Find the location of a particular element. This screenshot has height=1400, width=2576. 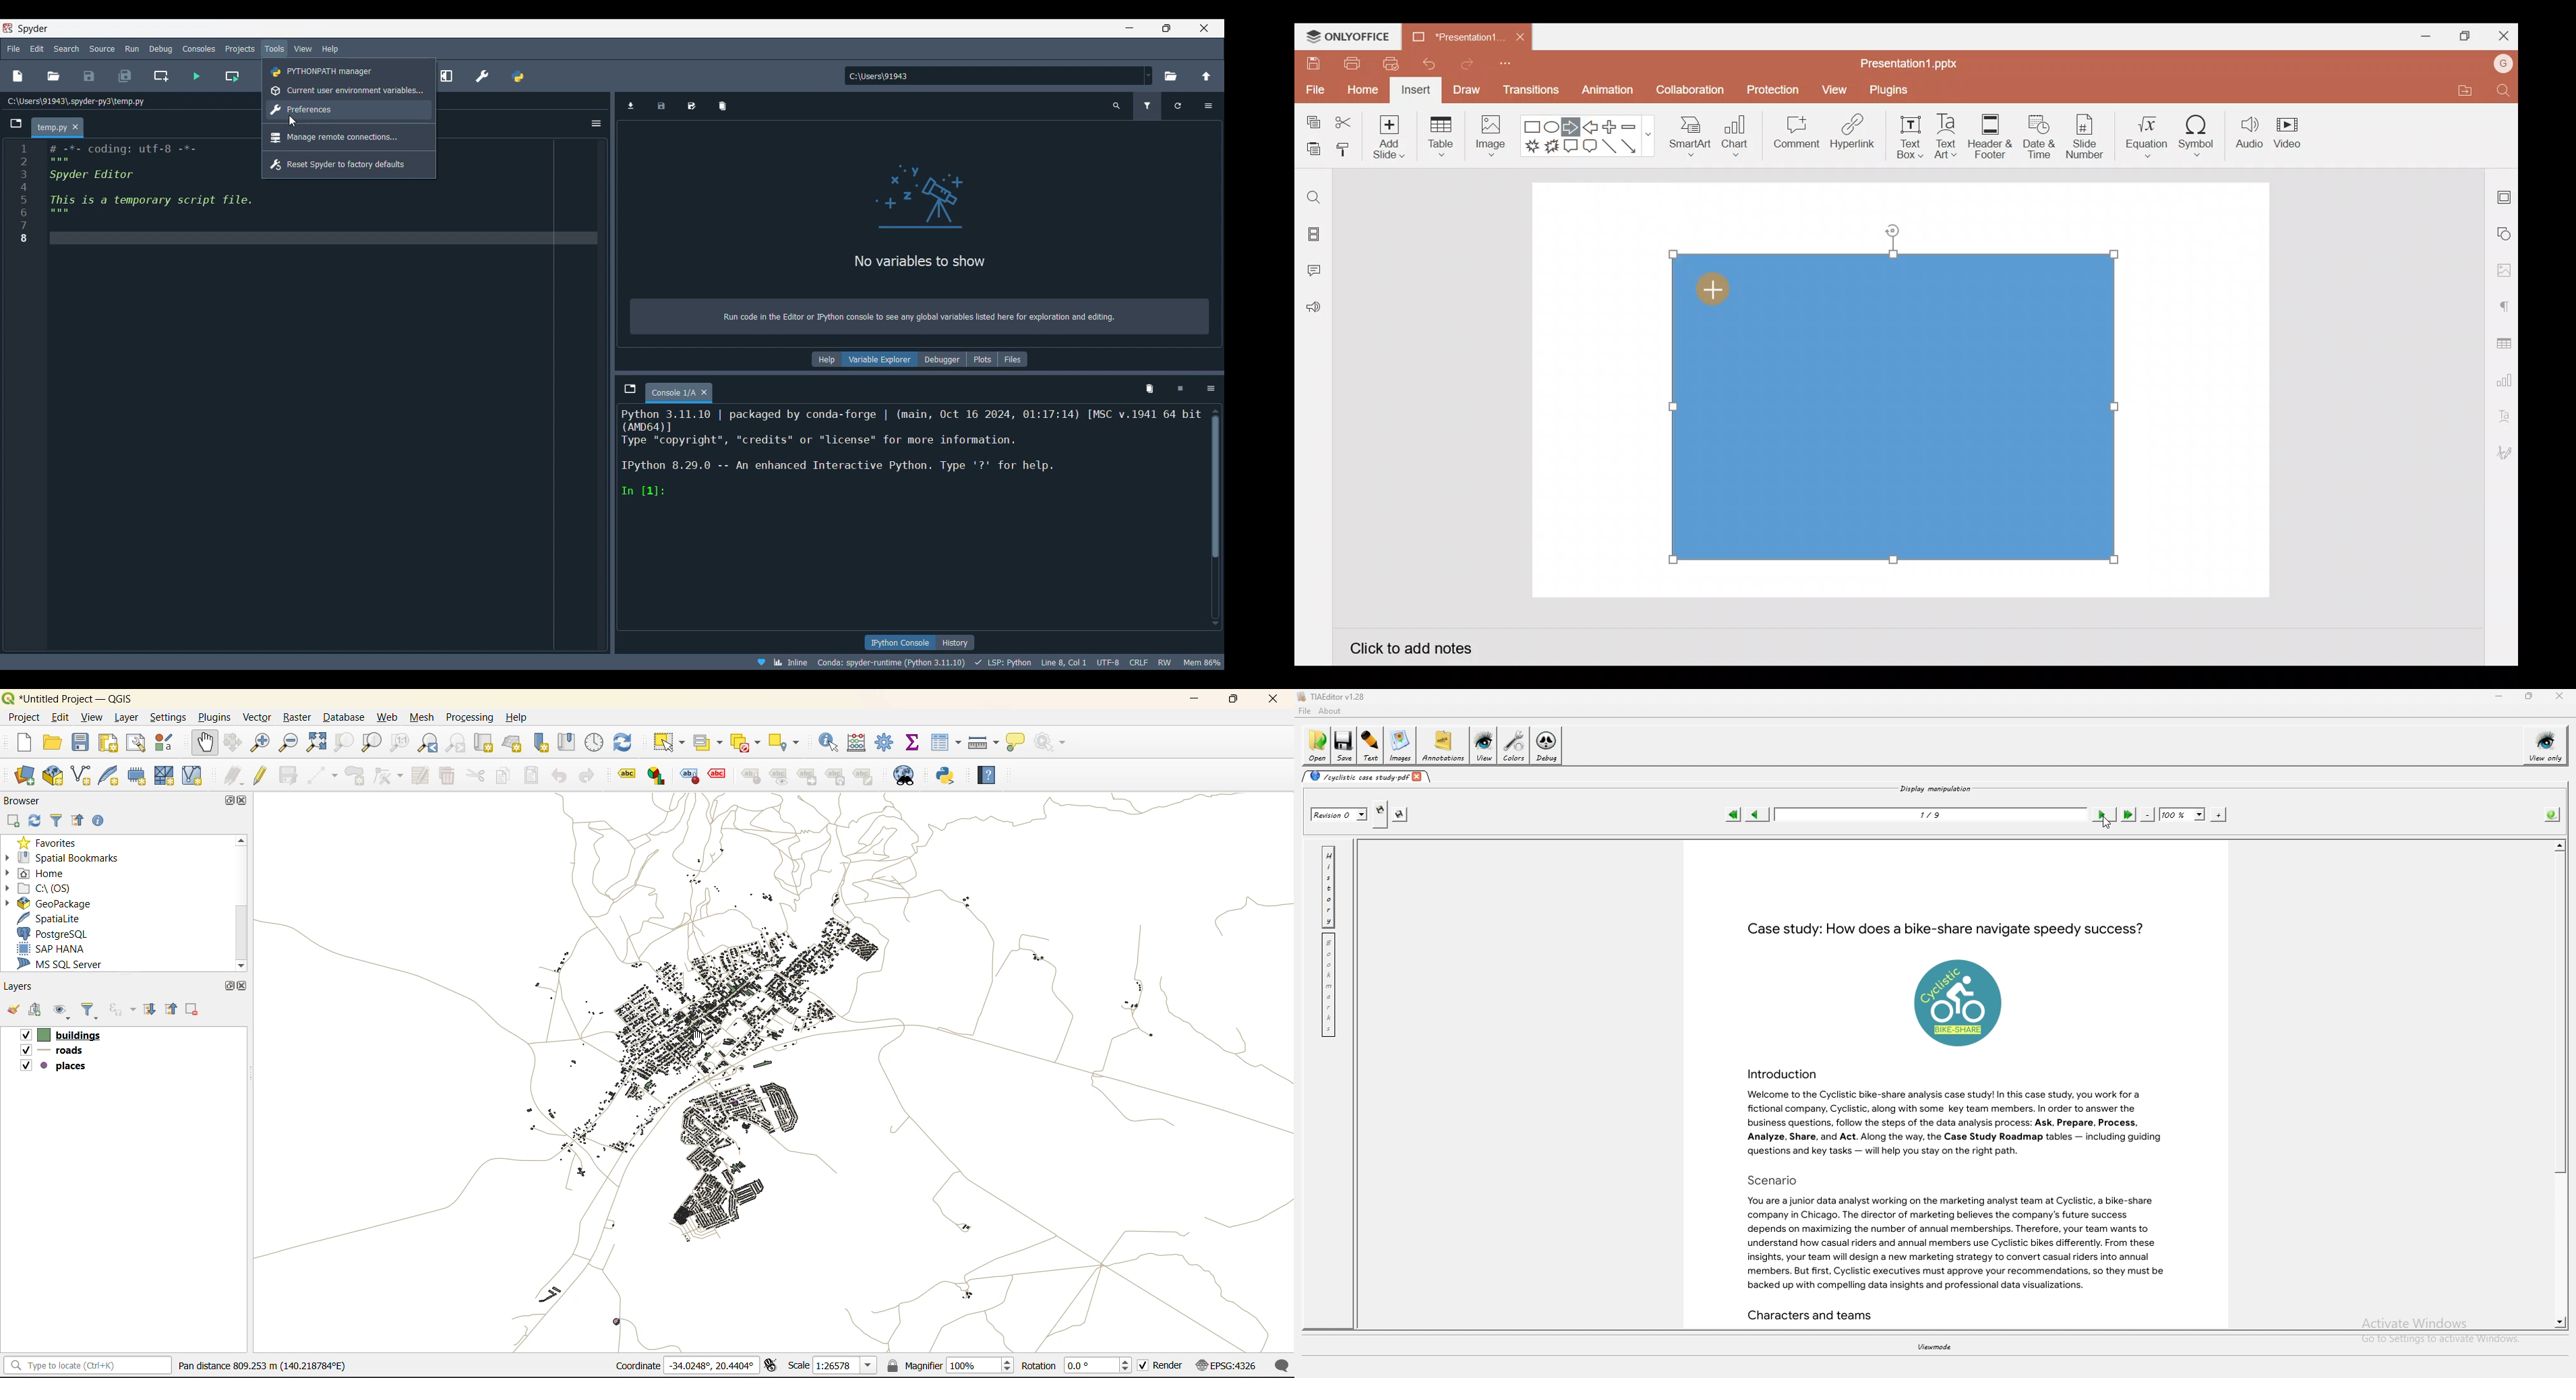

vertex tools is located at coordinates (388, 776).